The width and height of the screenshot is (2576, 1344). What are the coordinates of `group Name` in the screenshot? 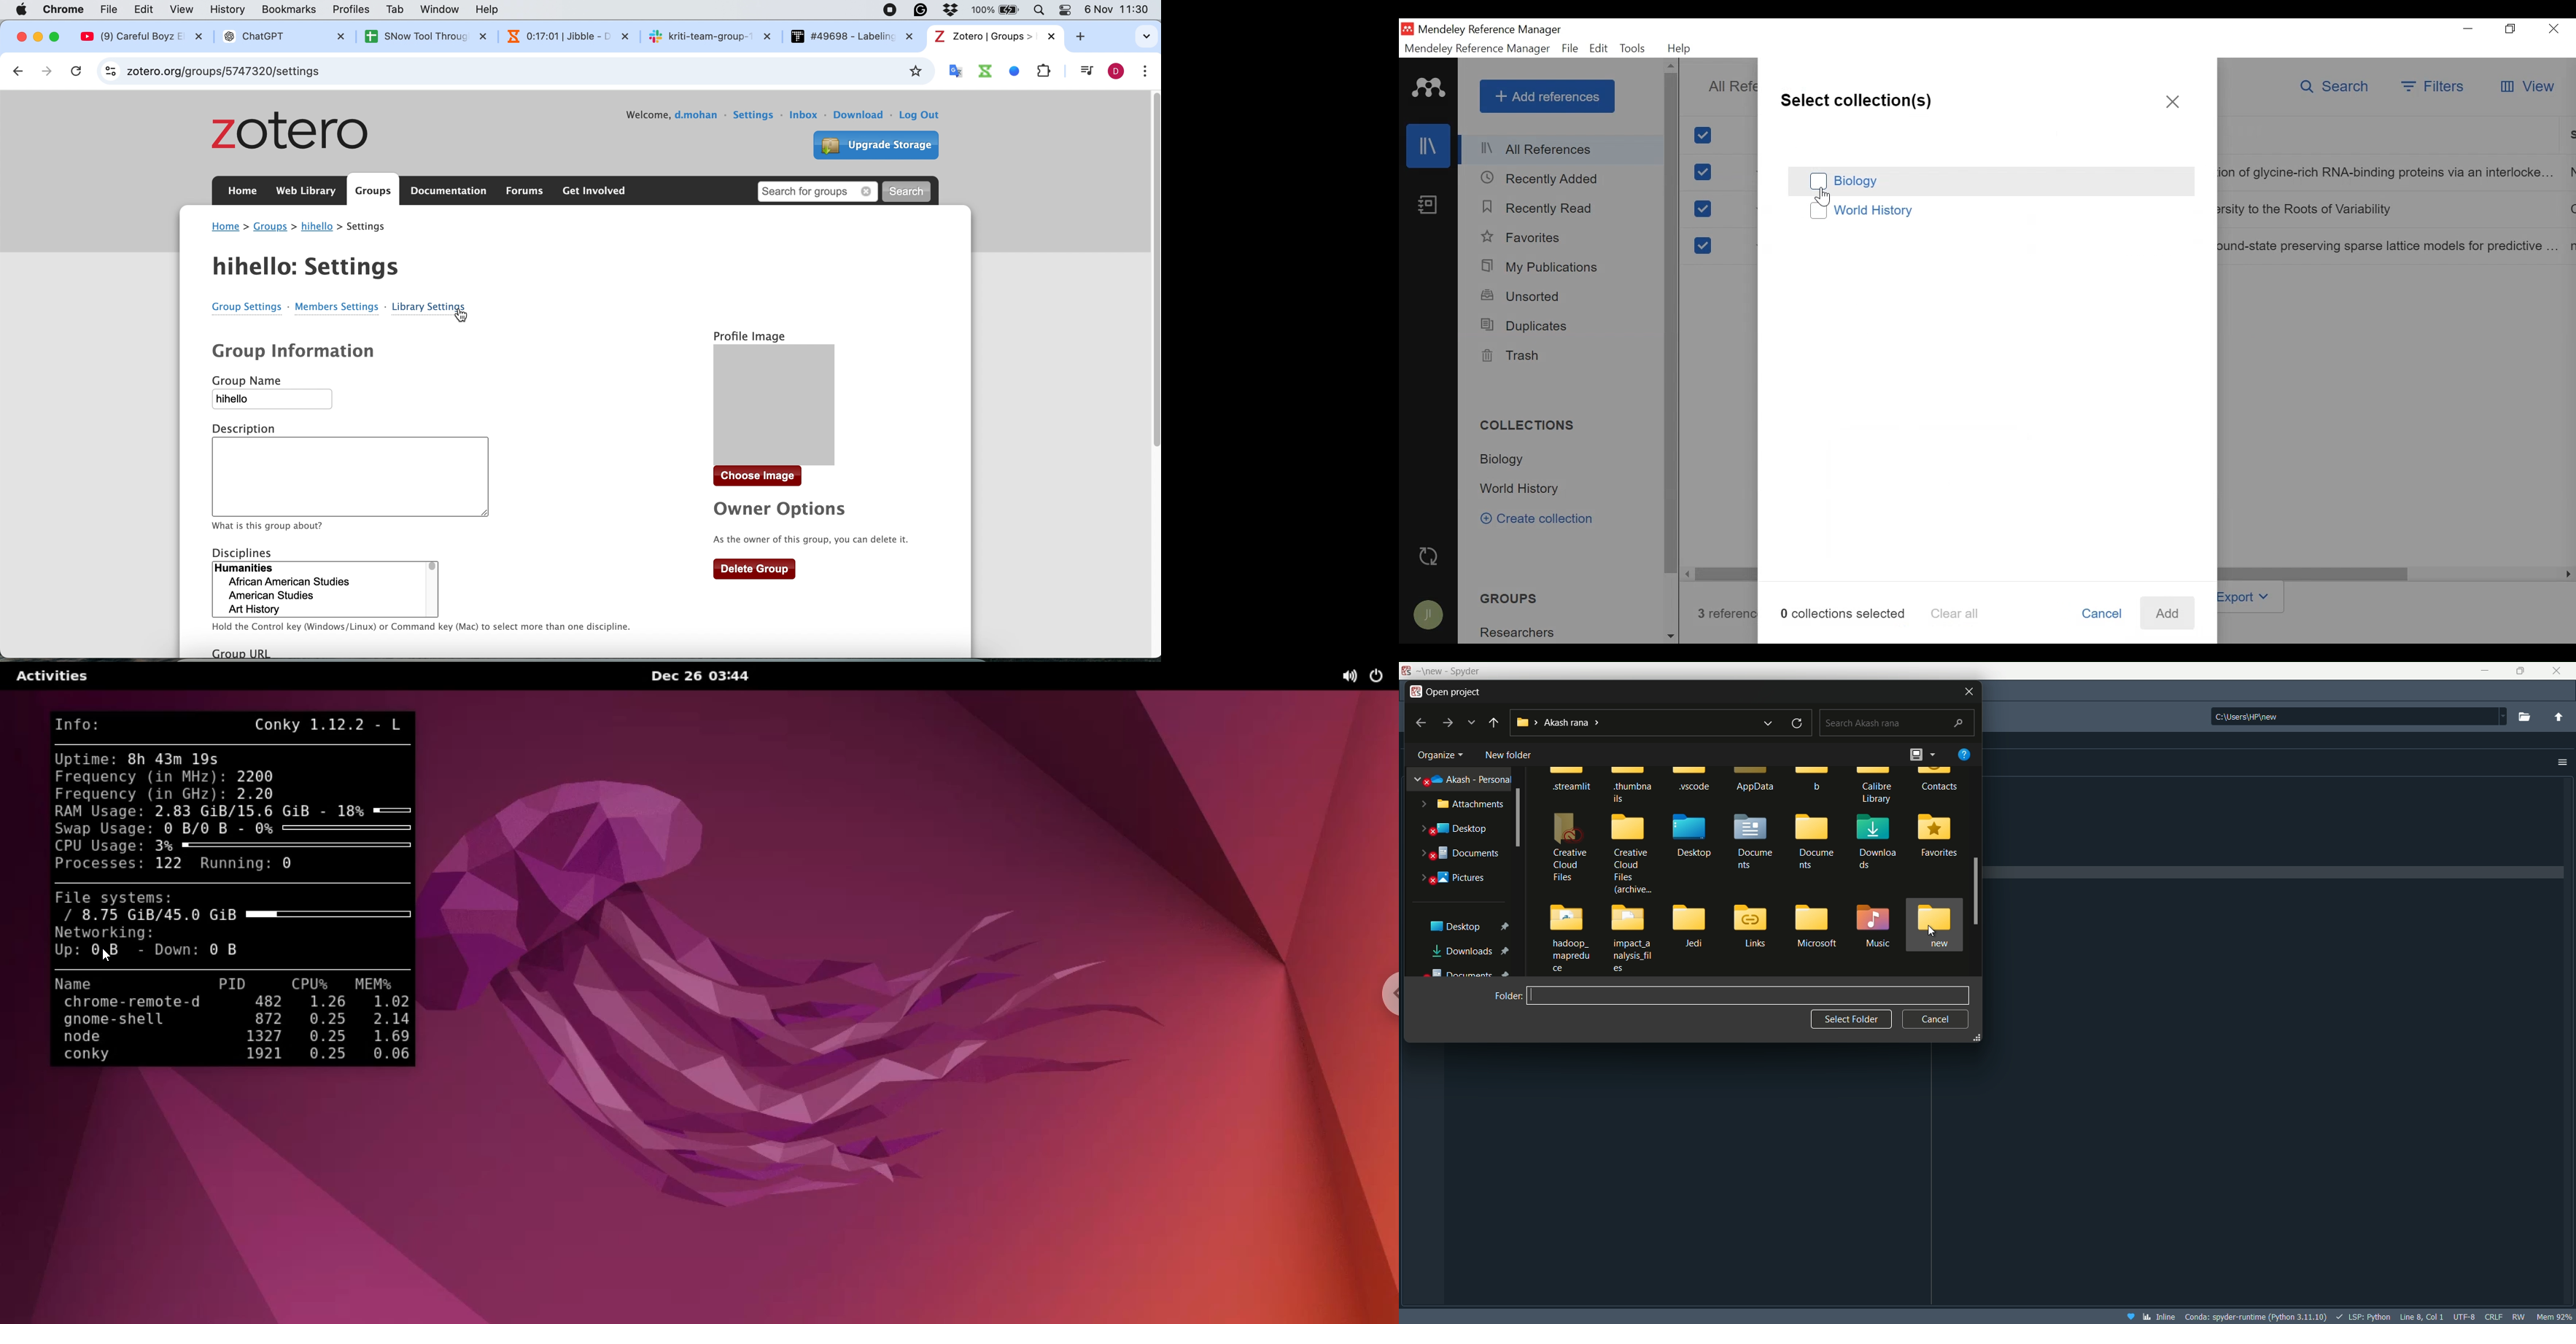 It's located at (263, 381).